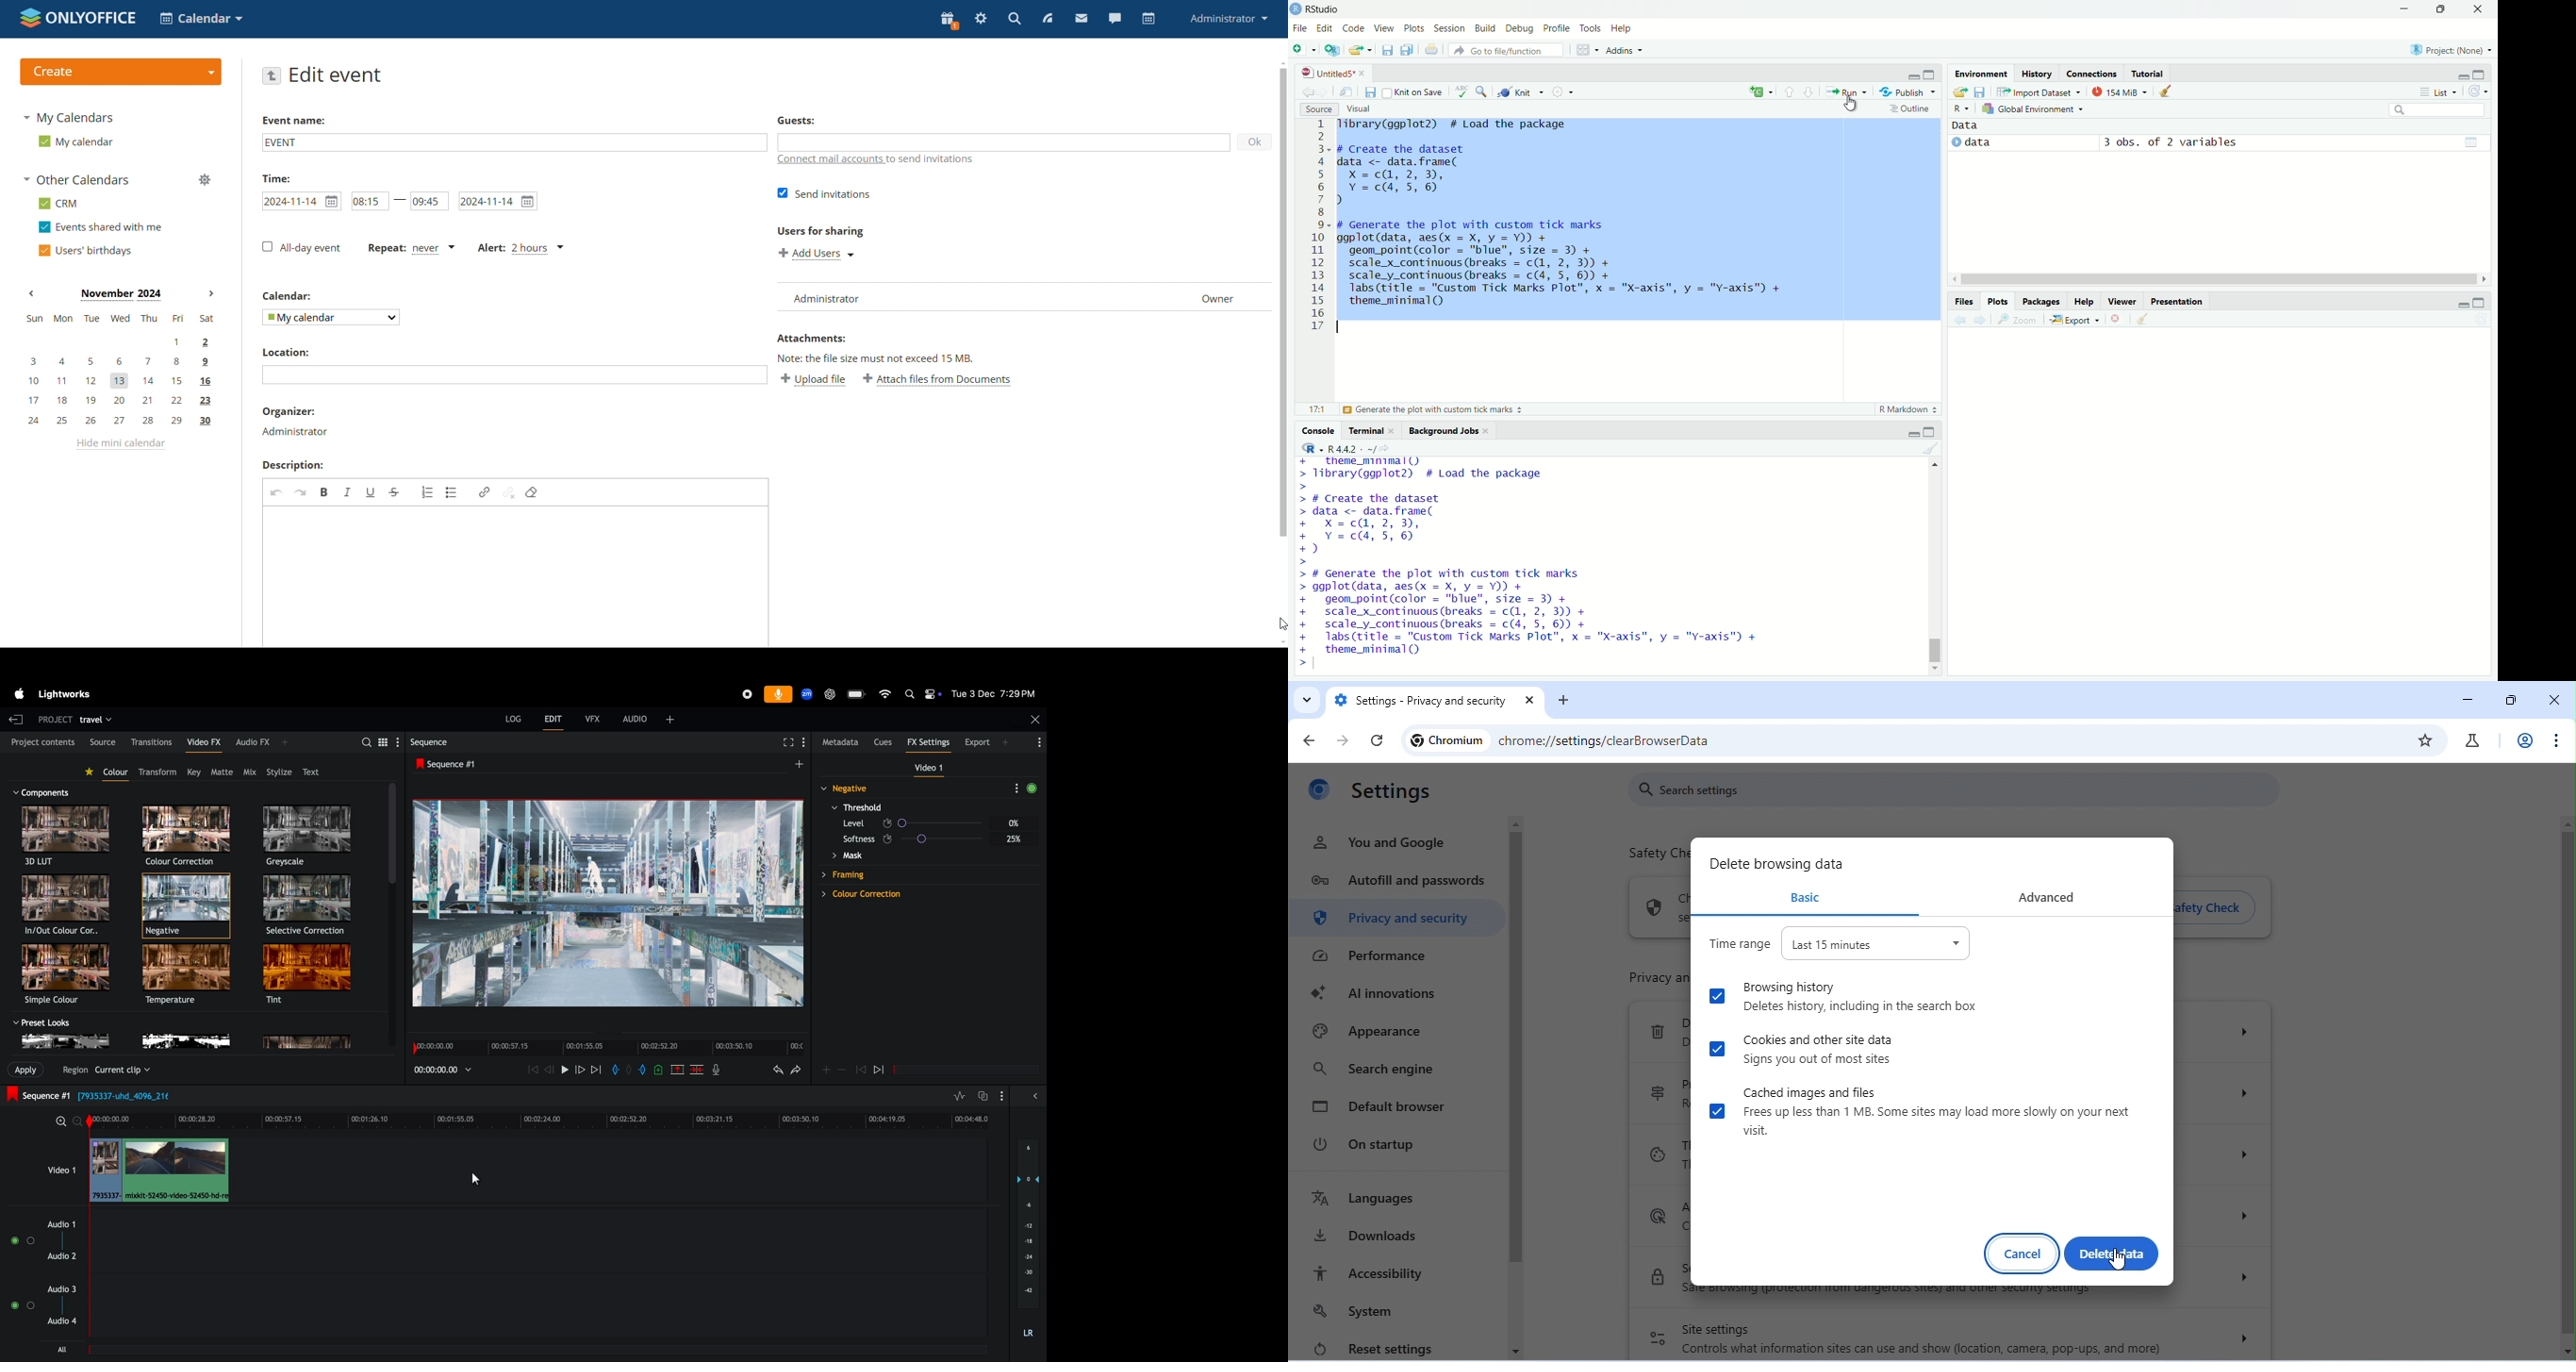  Describe the element at coordinates (1362, 1311) in the screenshot. I see `system` at that location.